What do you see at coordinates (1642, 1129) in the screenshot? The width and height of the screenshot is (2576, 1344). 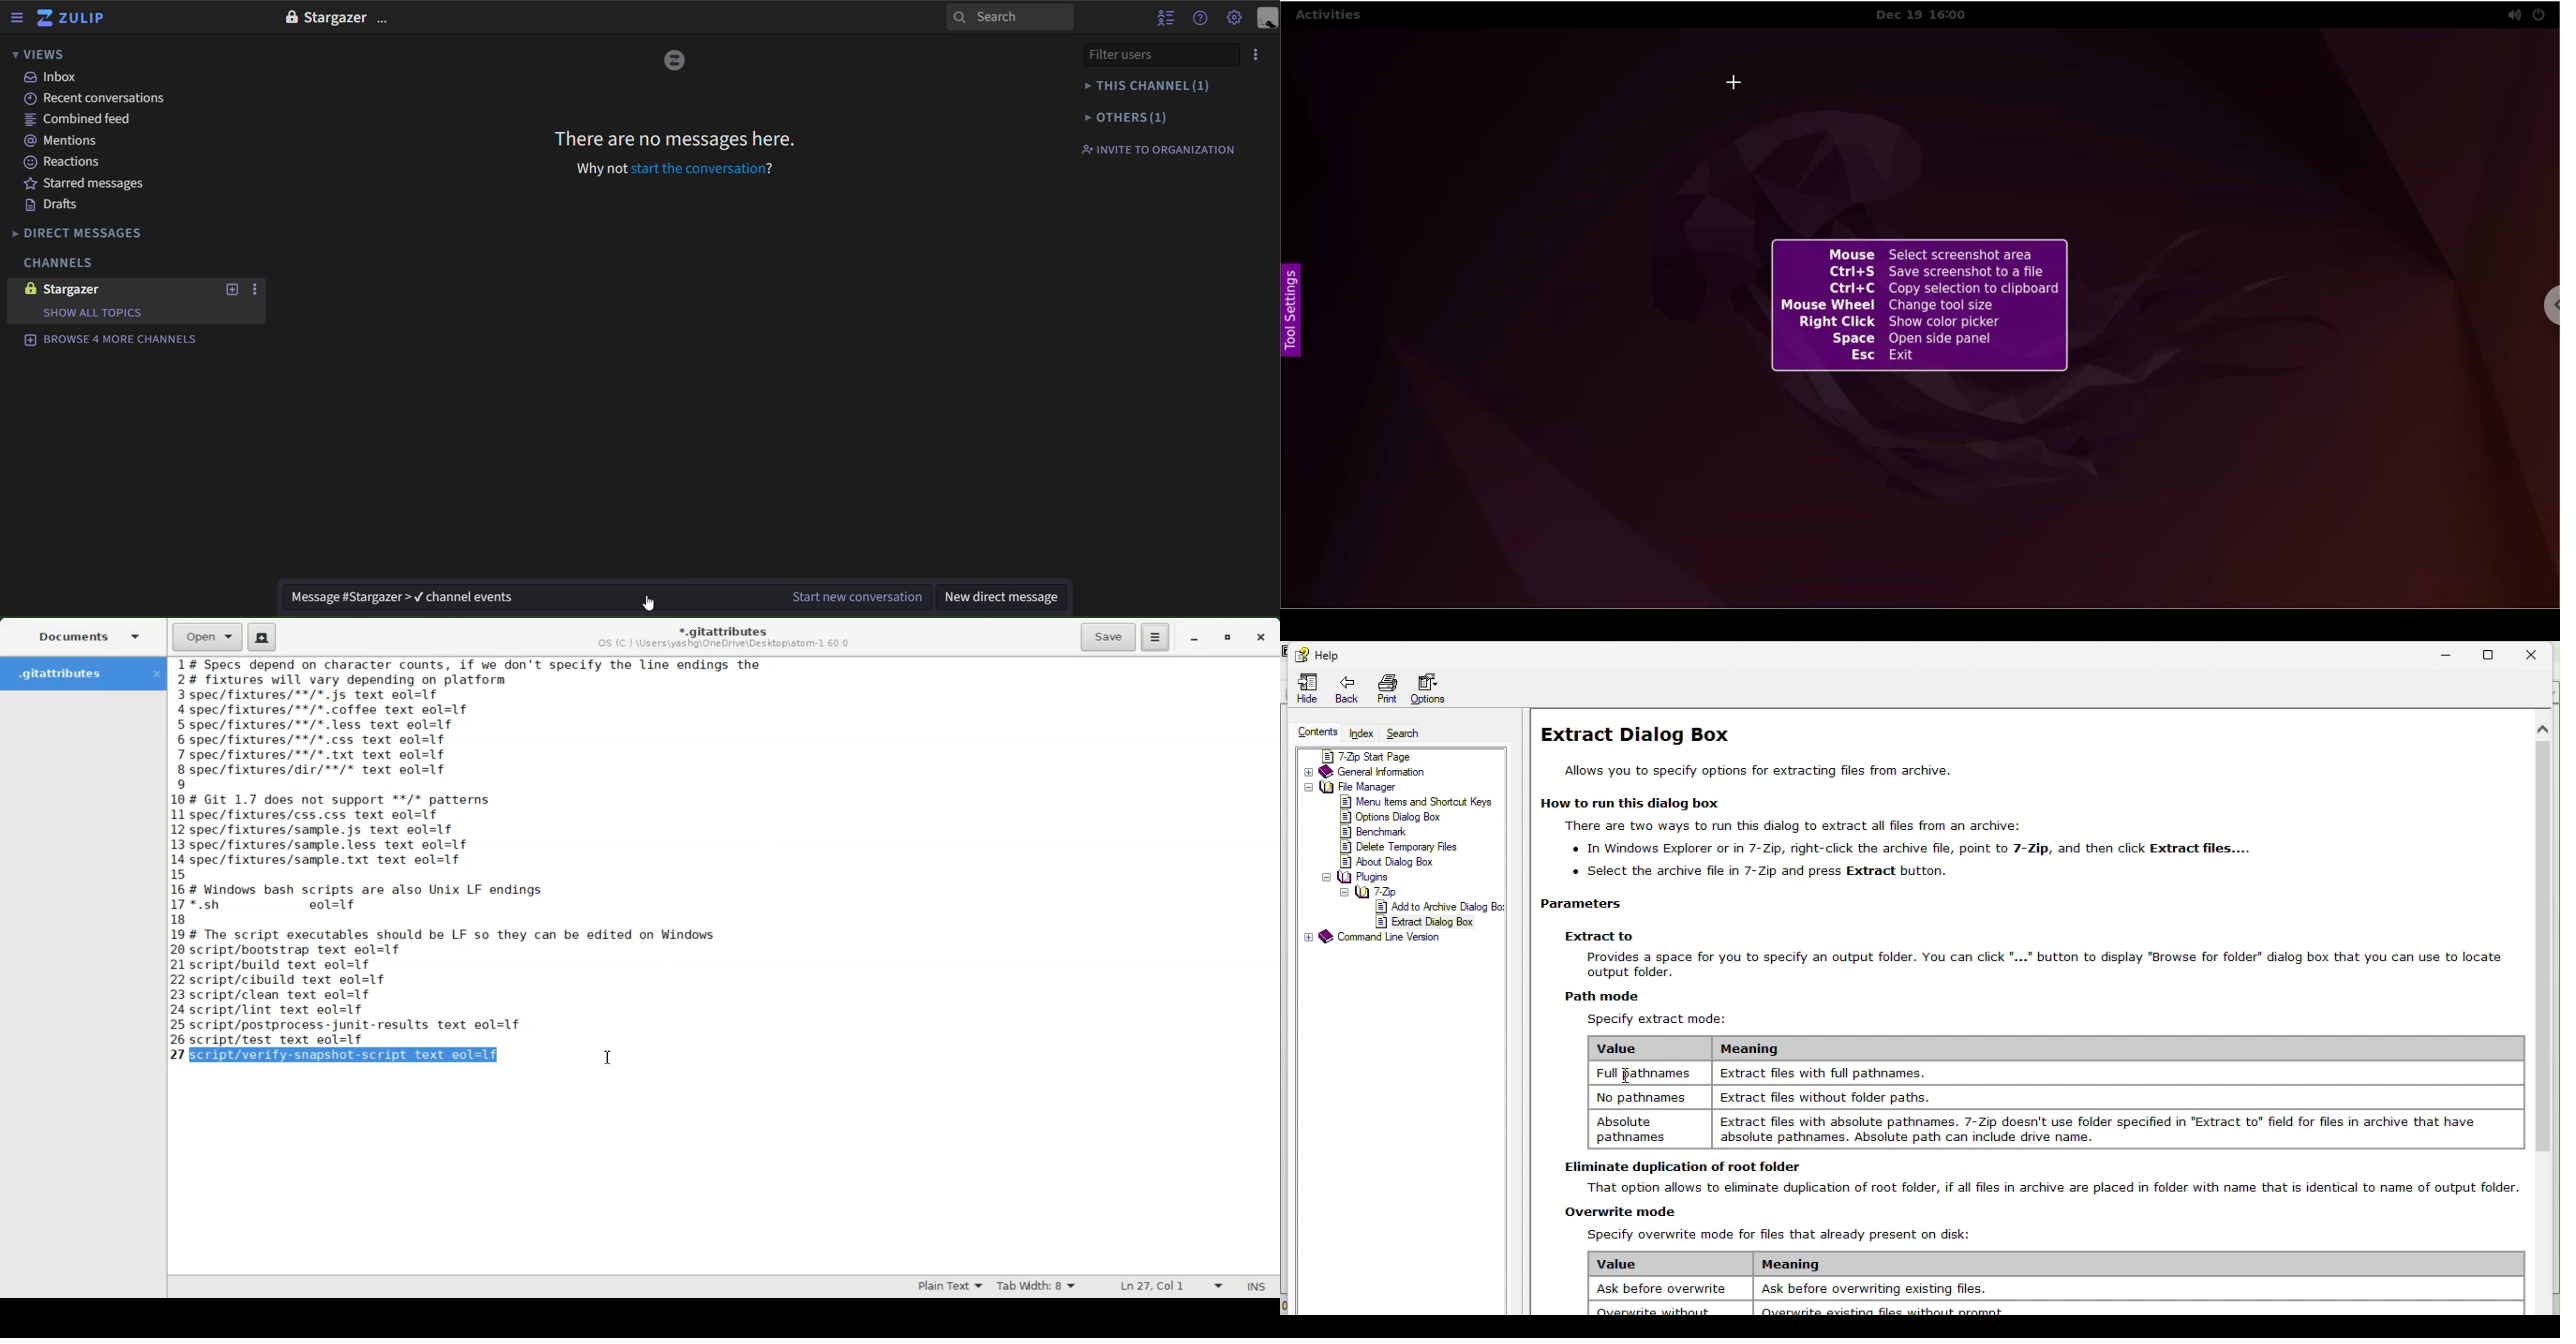 I see `absolute` at bounding box center [1642, 1129].